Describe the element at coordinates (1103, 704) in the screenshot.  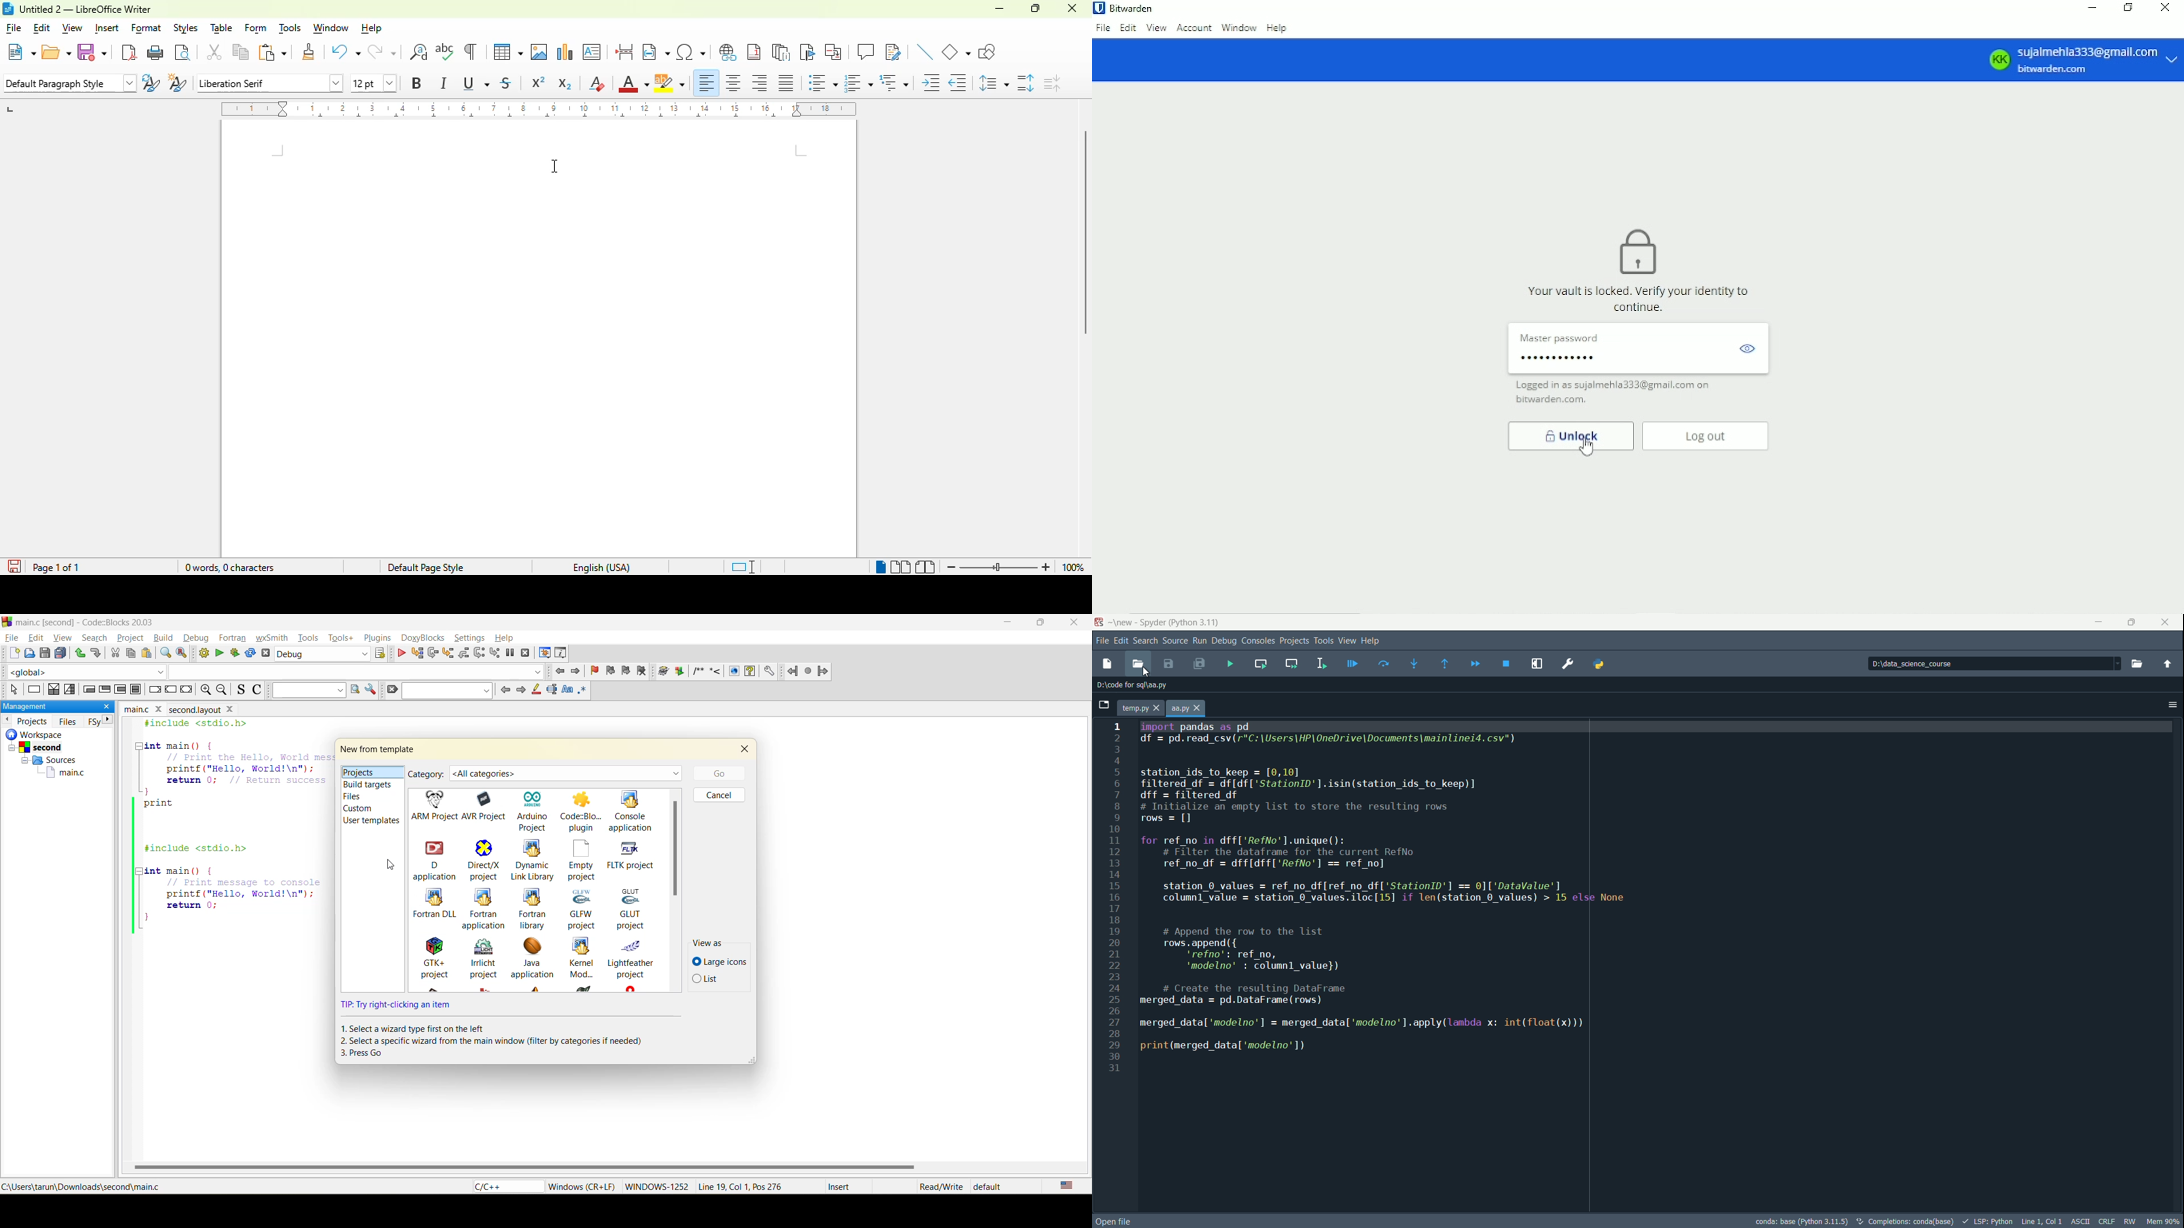
I see `browse tab` at that location.